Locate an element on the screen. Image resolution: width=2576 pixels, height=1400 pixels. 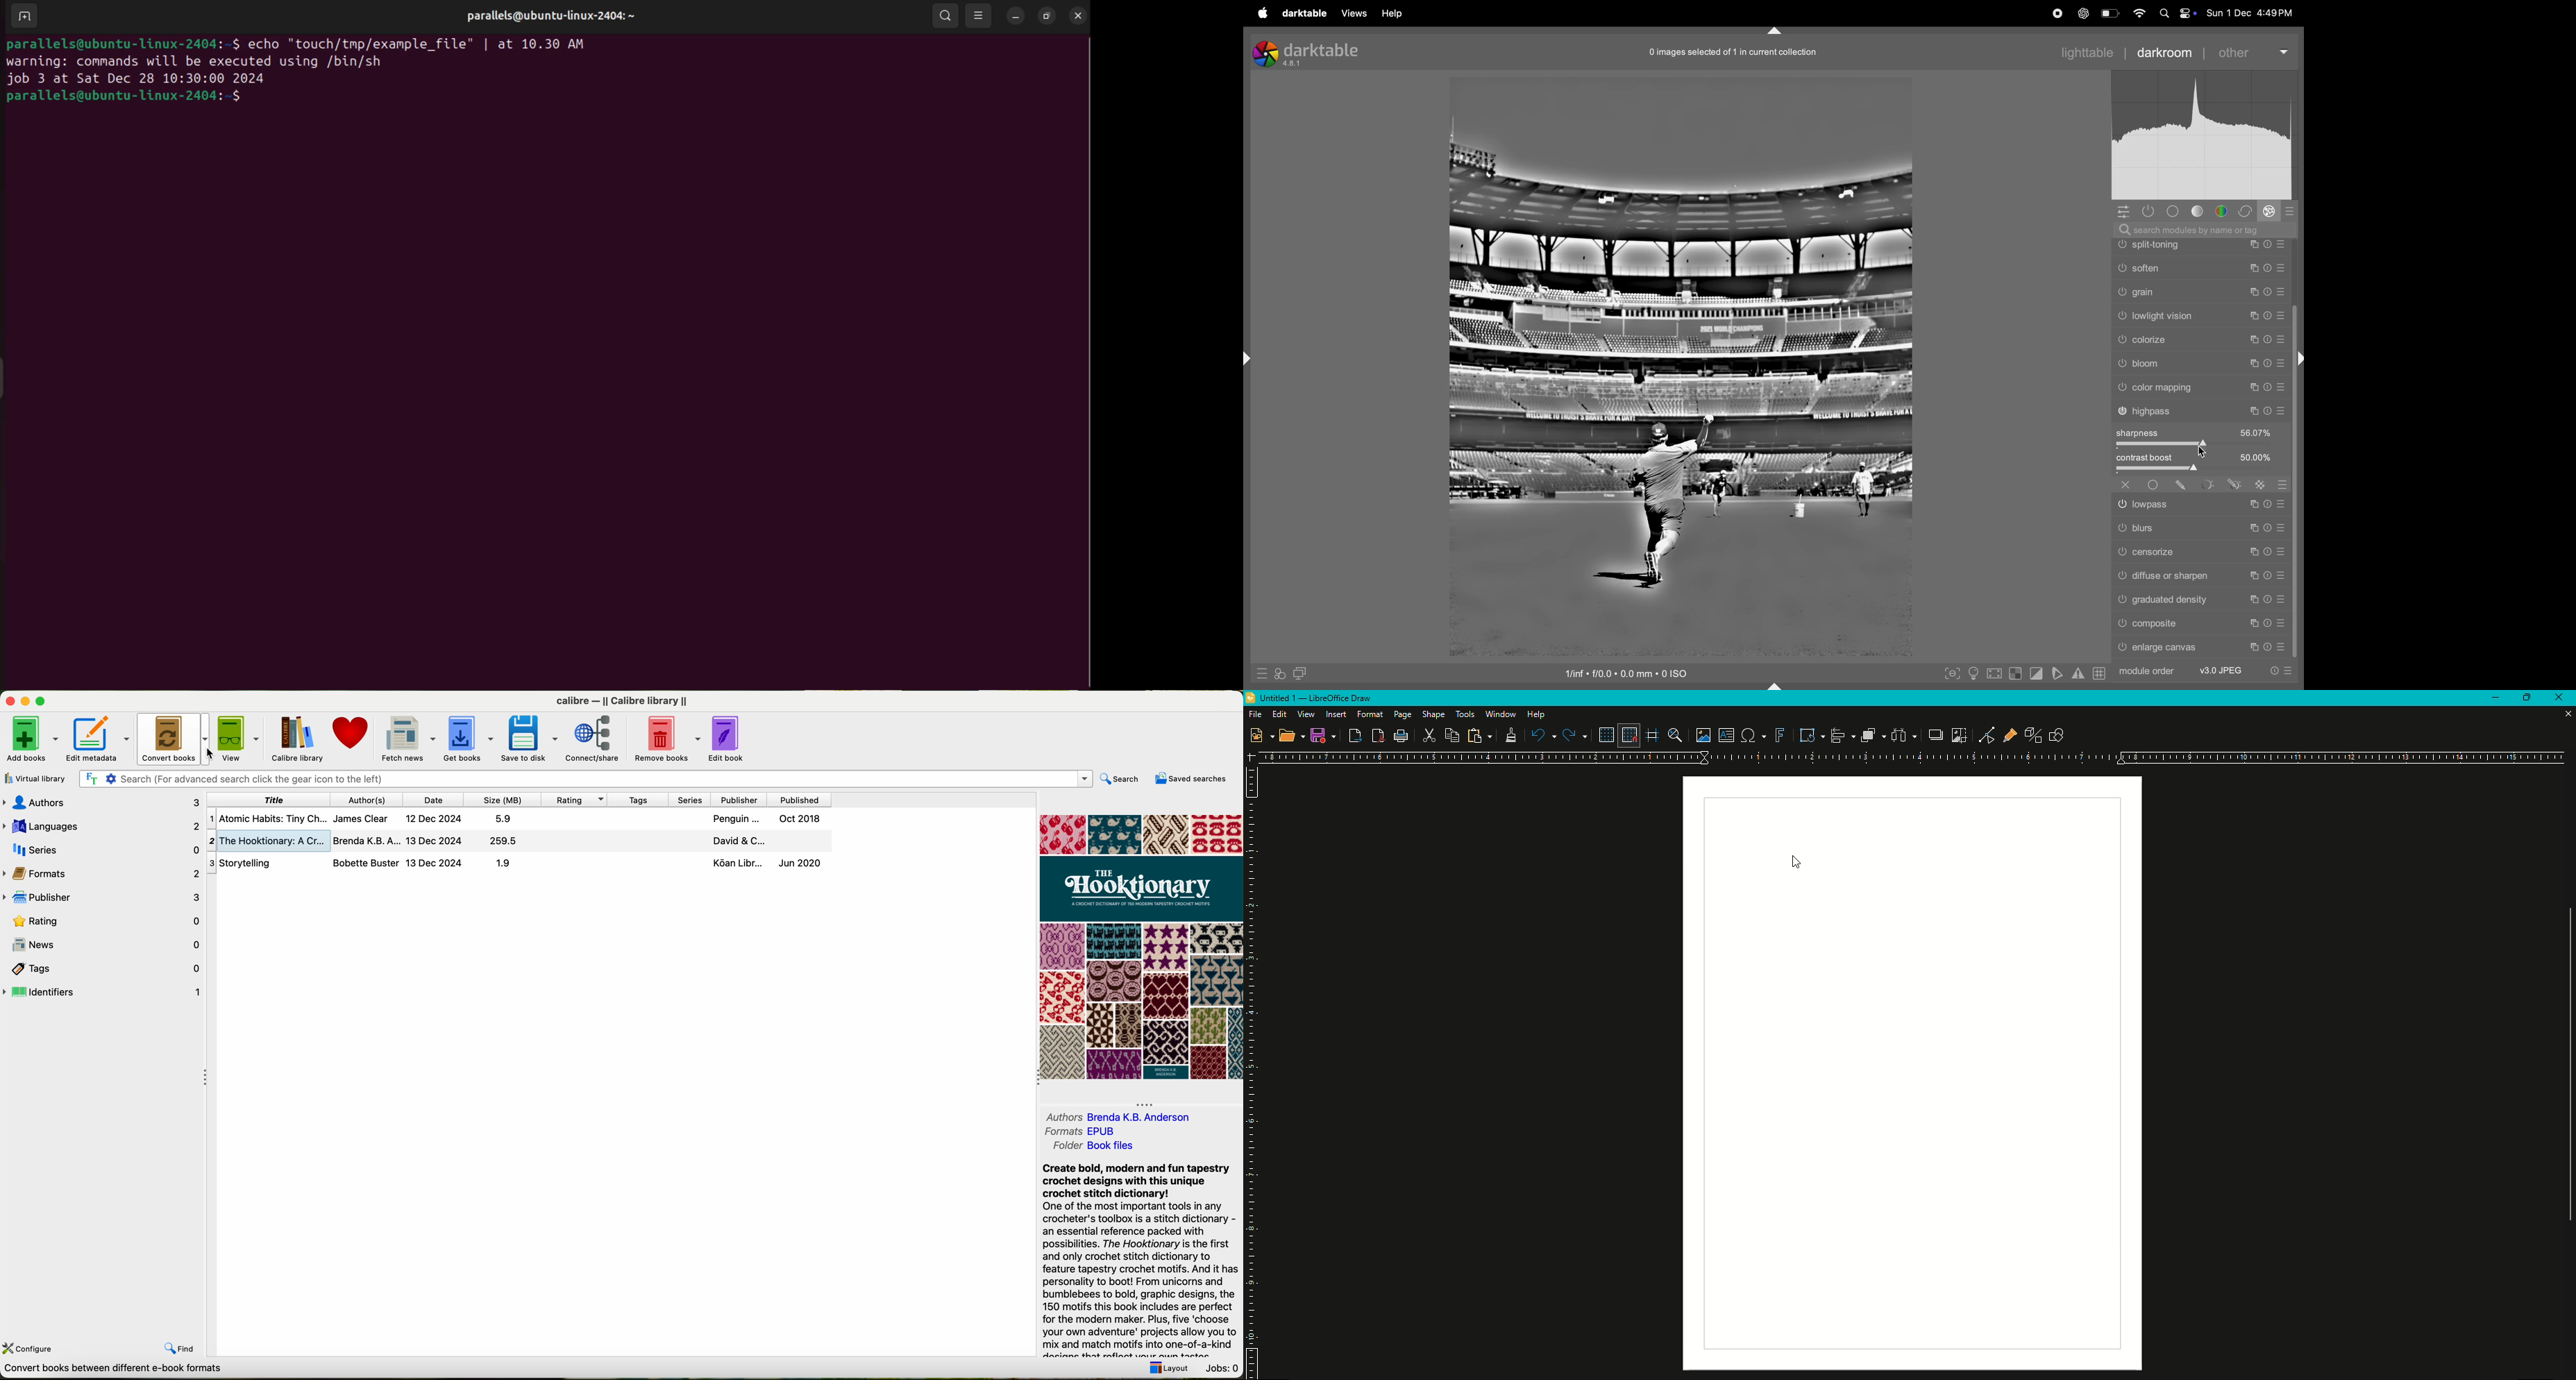
toggle clipping indications is located at coordinates (2036, 674).